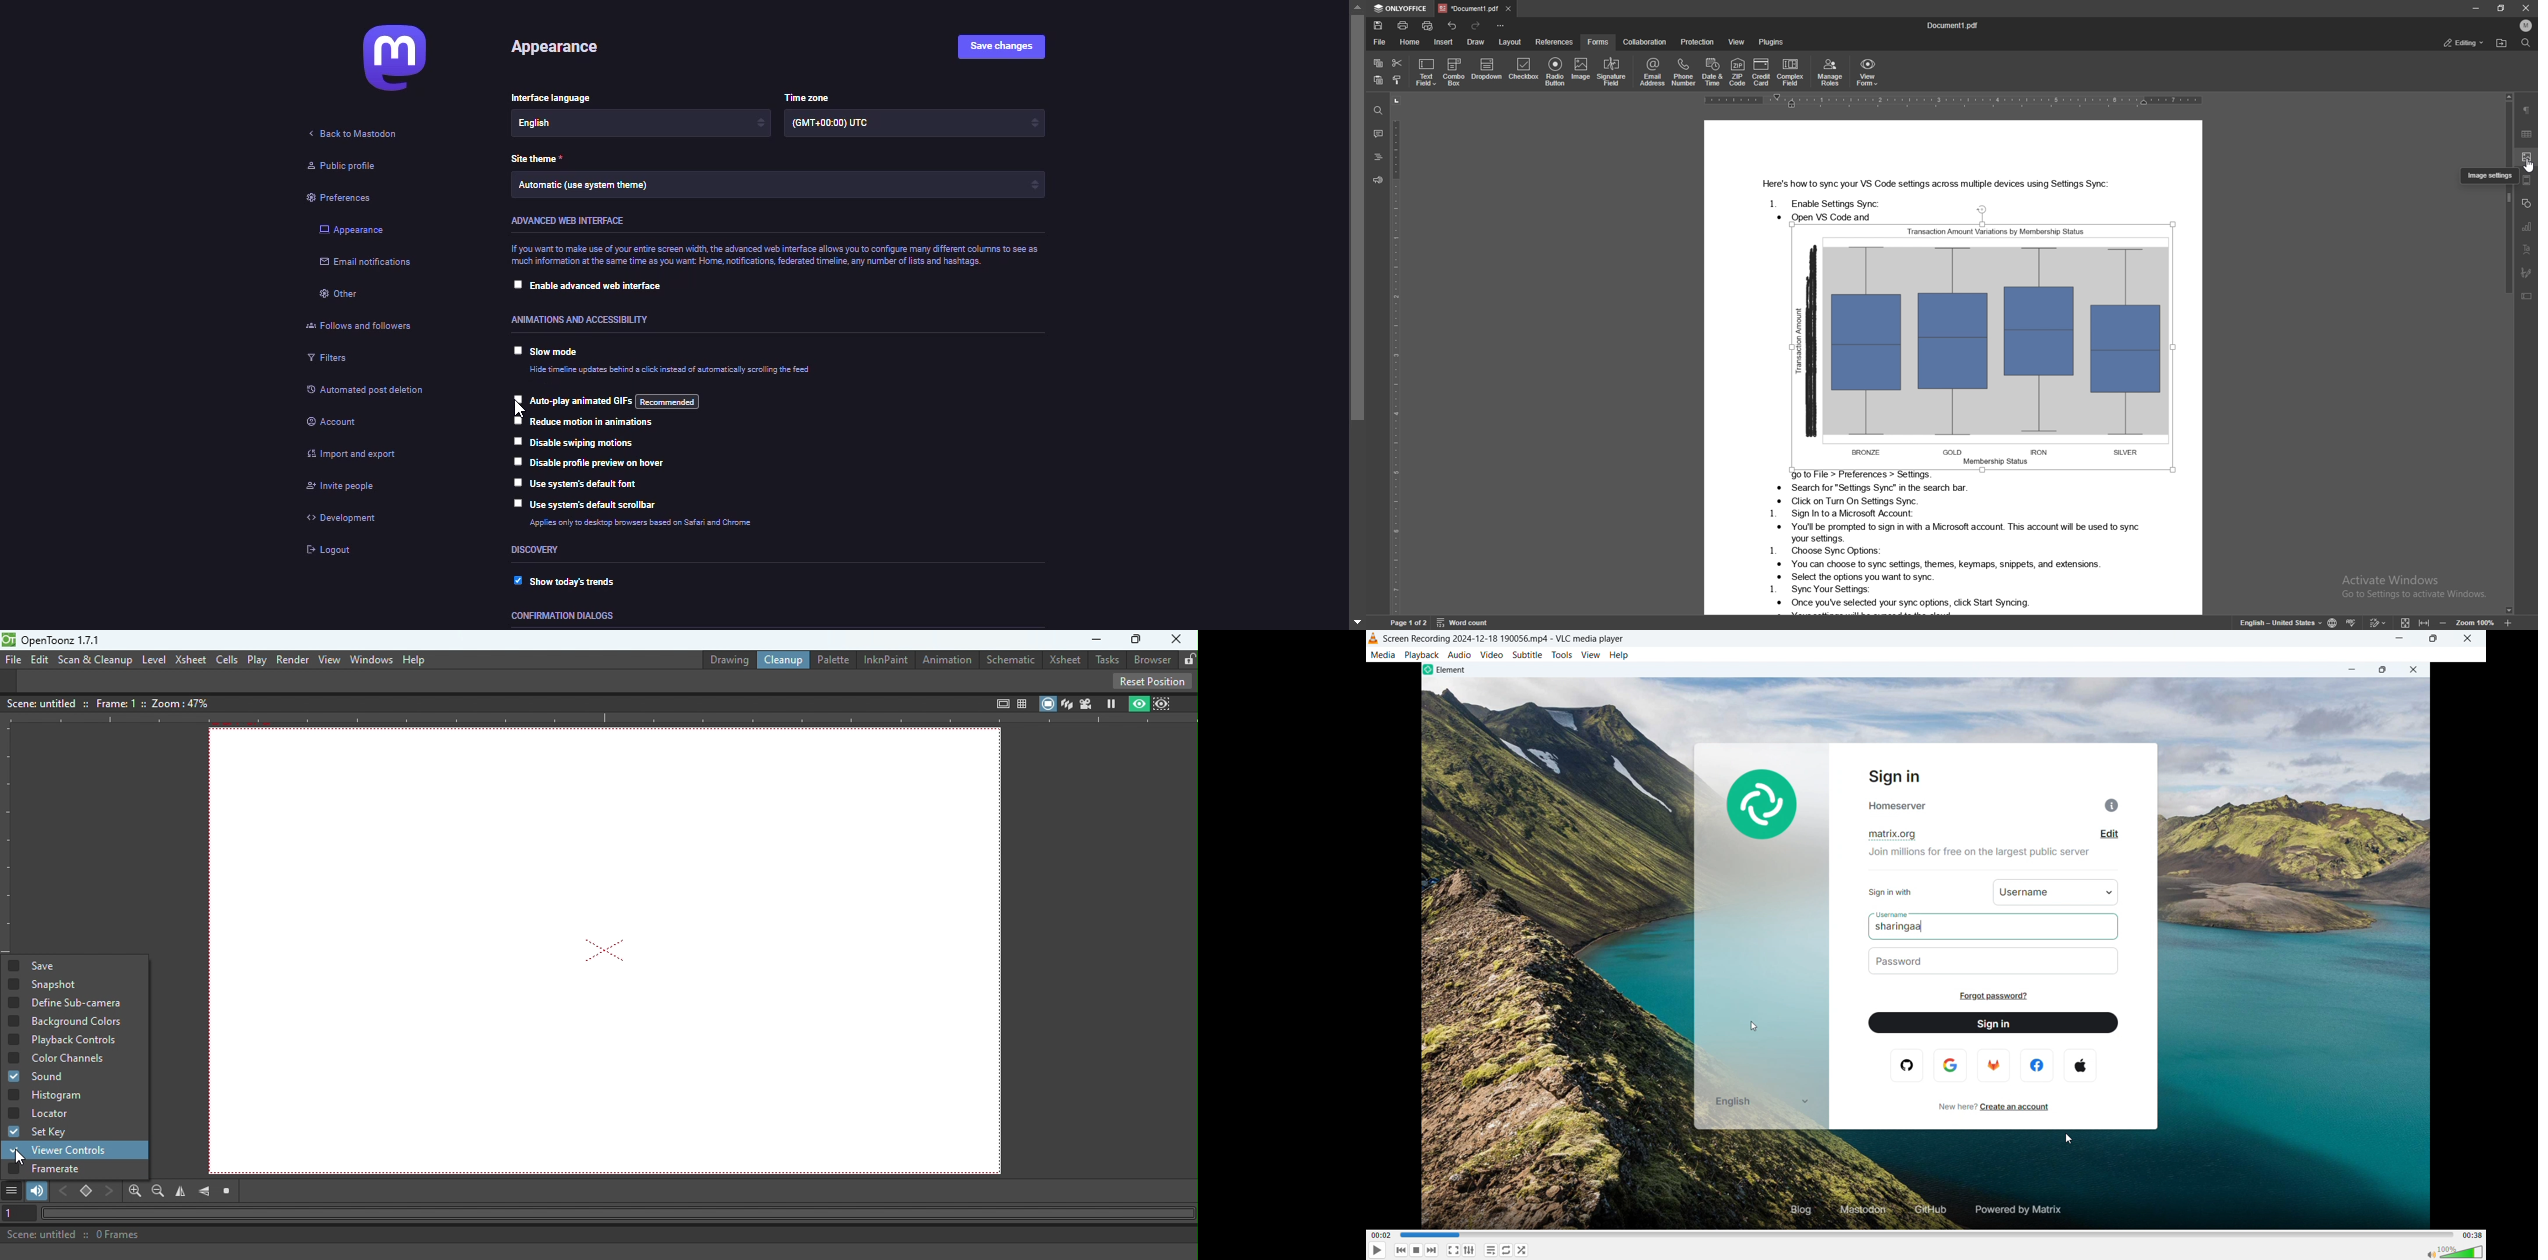 The image size is (2548, 1260). Describe the element at coordinates (599, 424) in the screenshot. I see `reduce motion in animations` at that location.